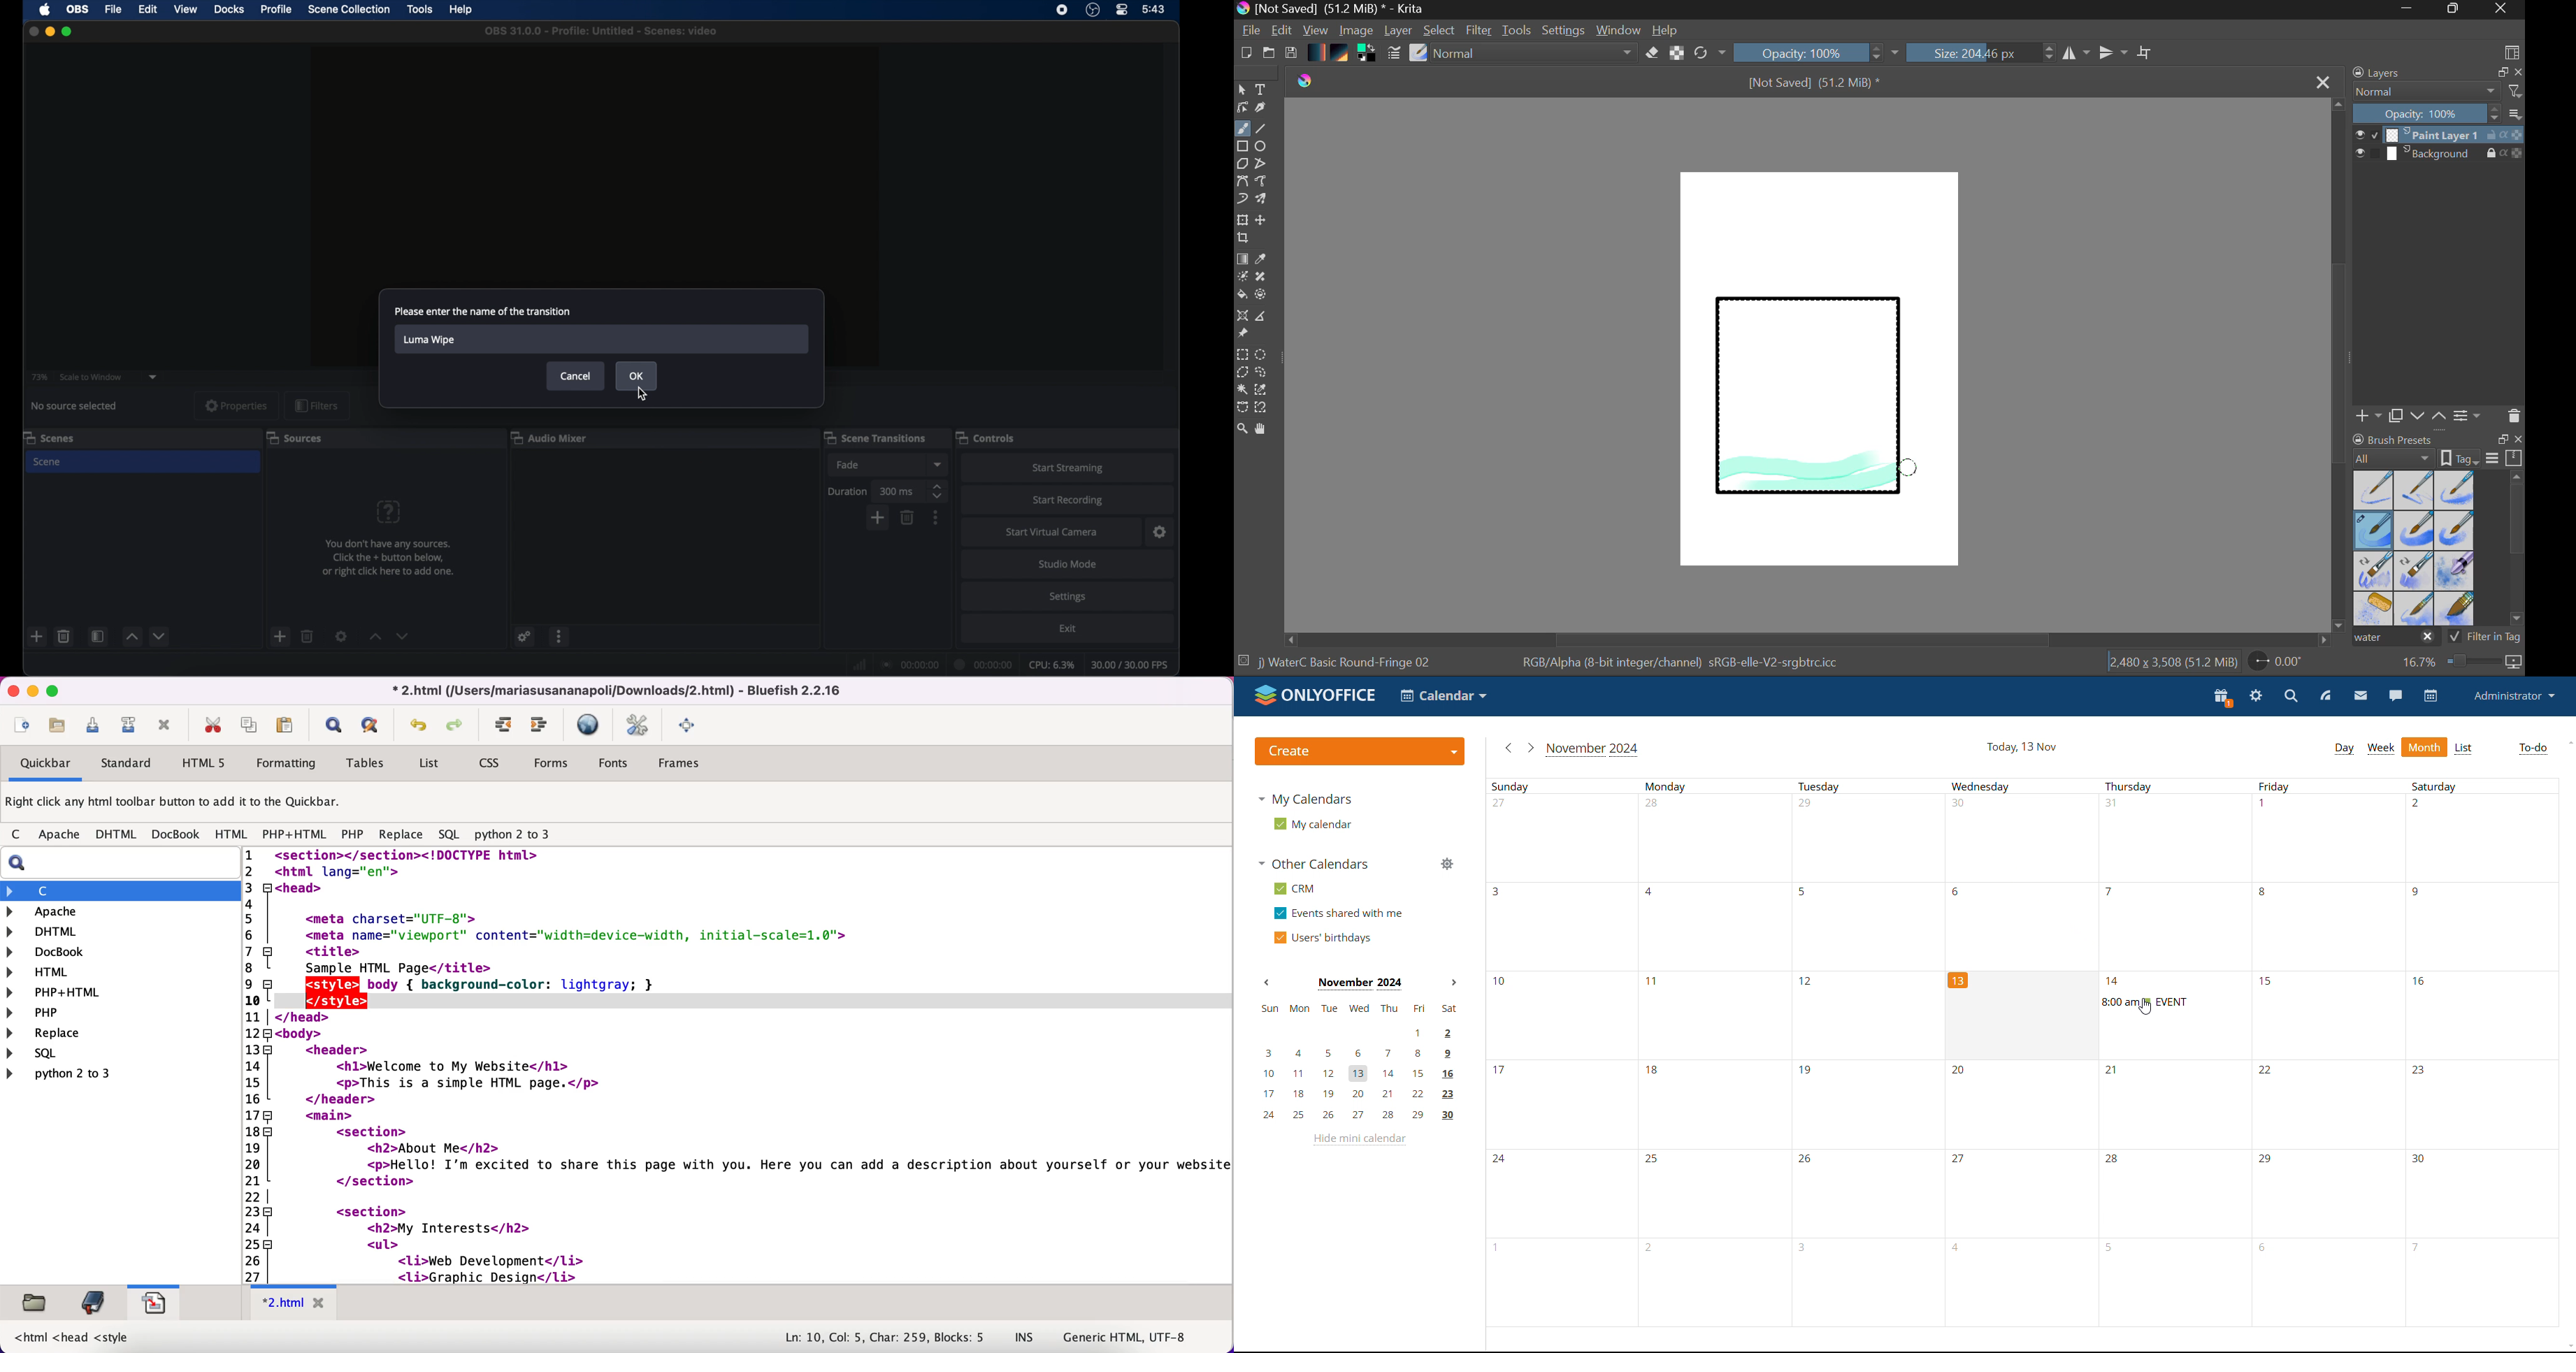  I want to click on generic html, utf-8, so click(1134, 1336).